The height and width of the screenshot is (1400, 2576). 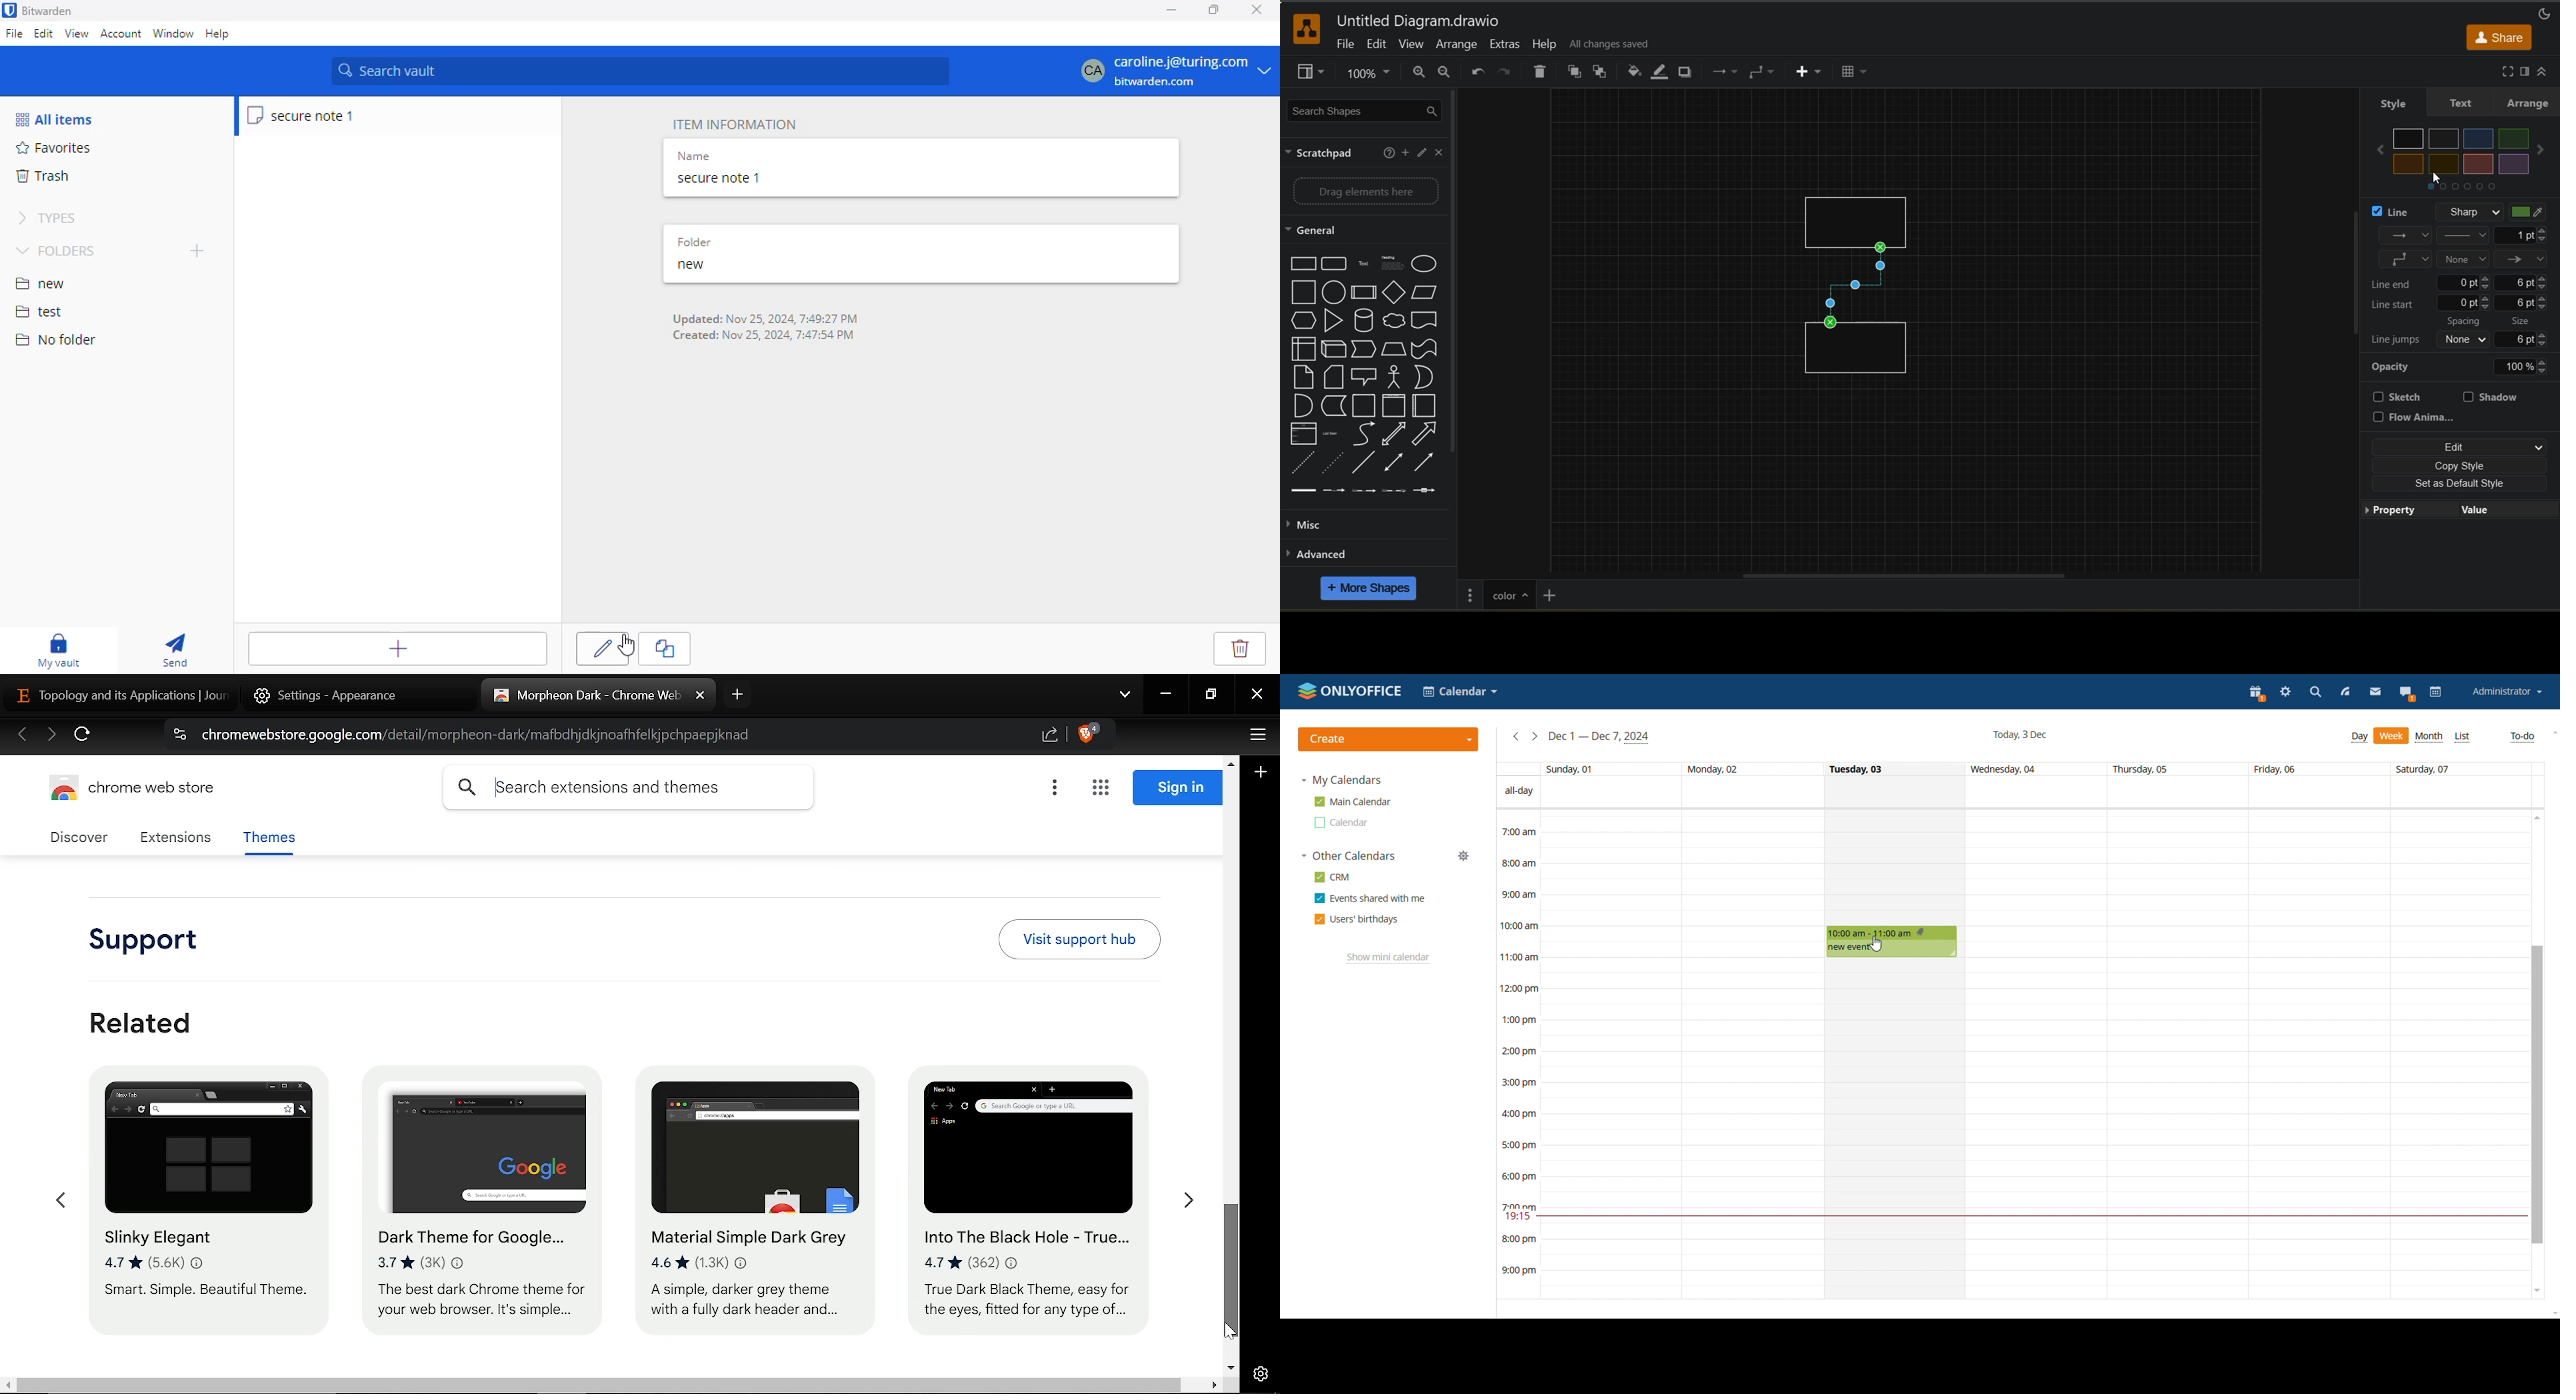 What do you see at coordinates (40, 284) in the screenshot?
I see `new` at bounding box center [40, 284].